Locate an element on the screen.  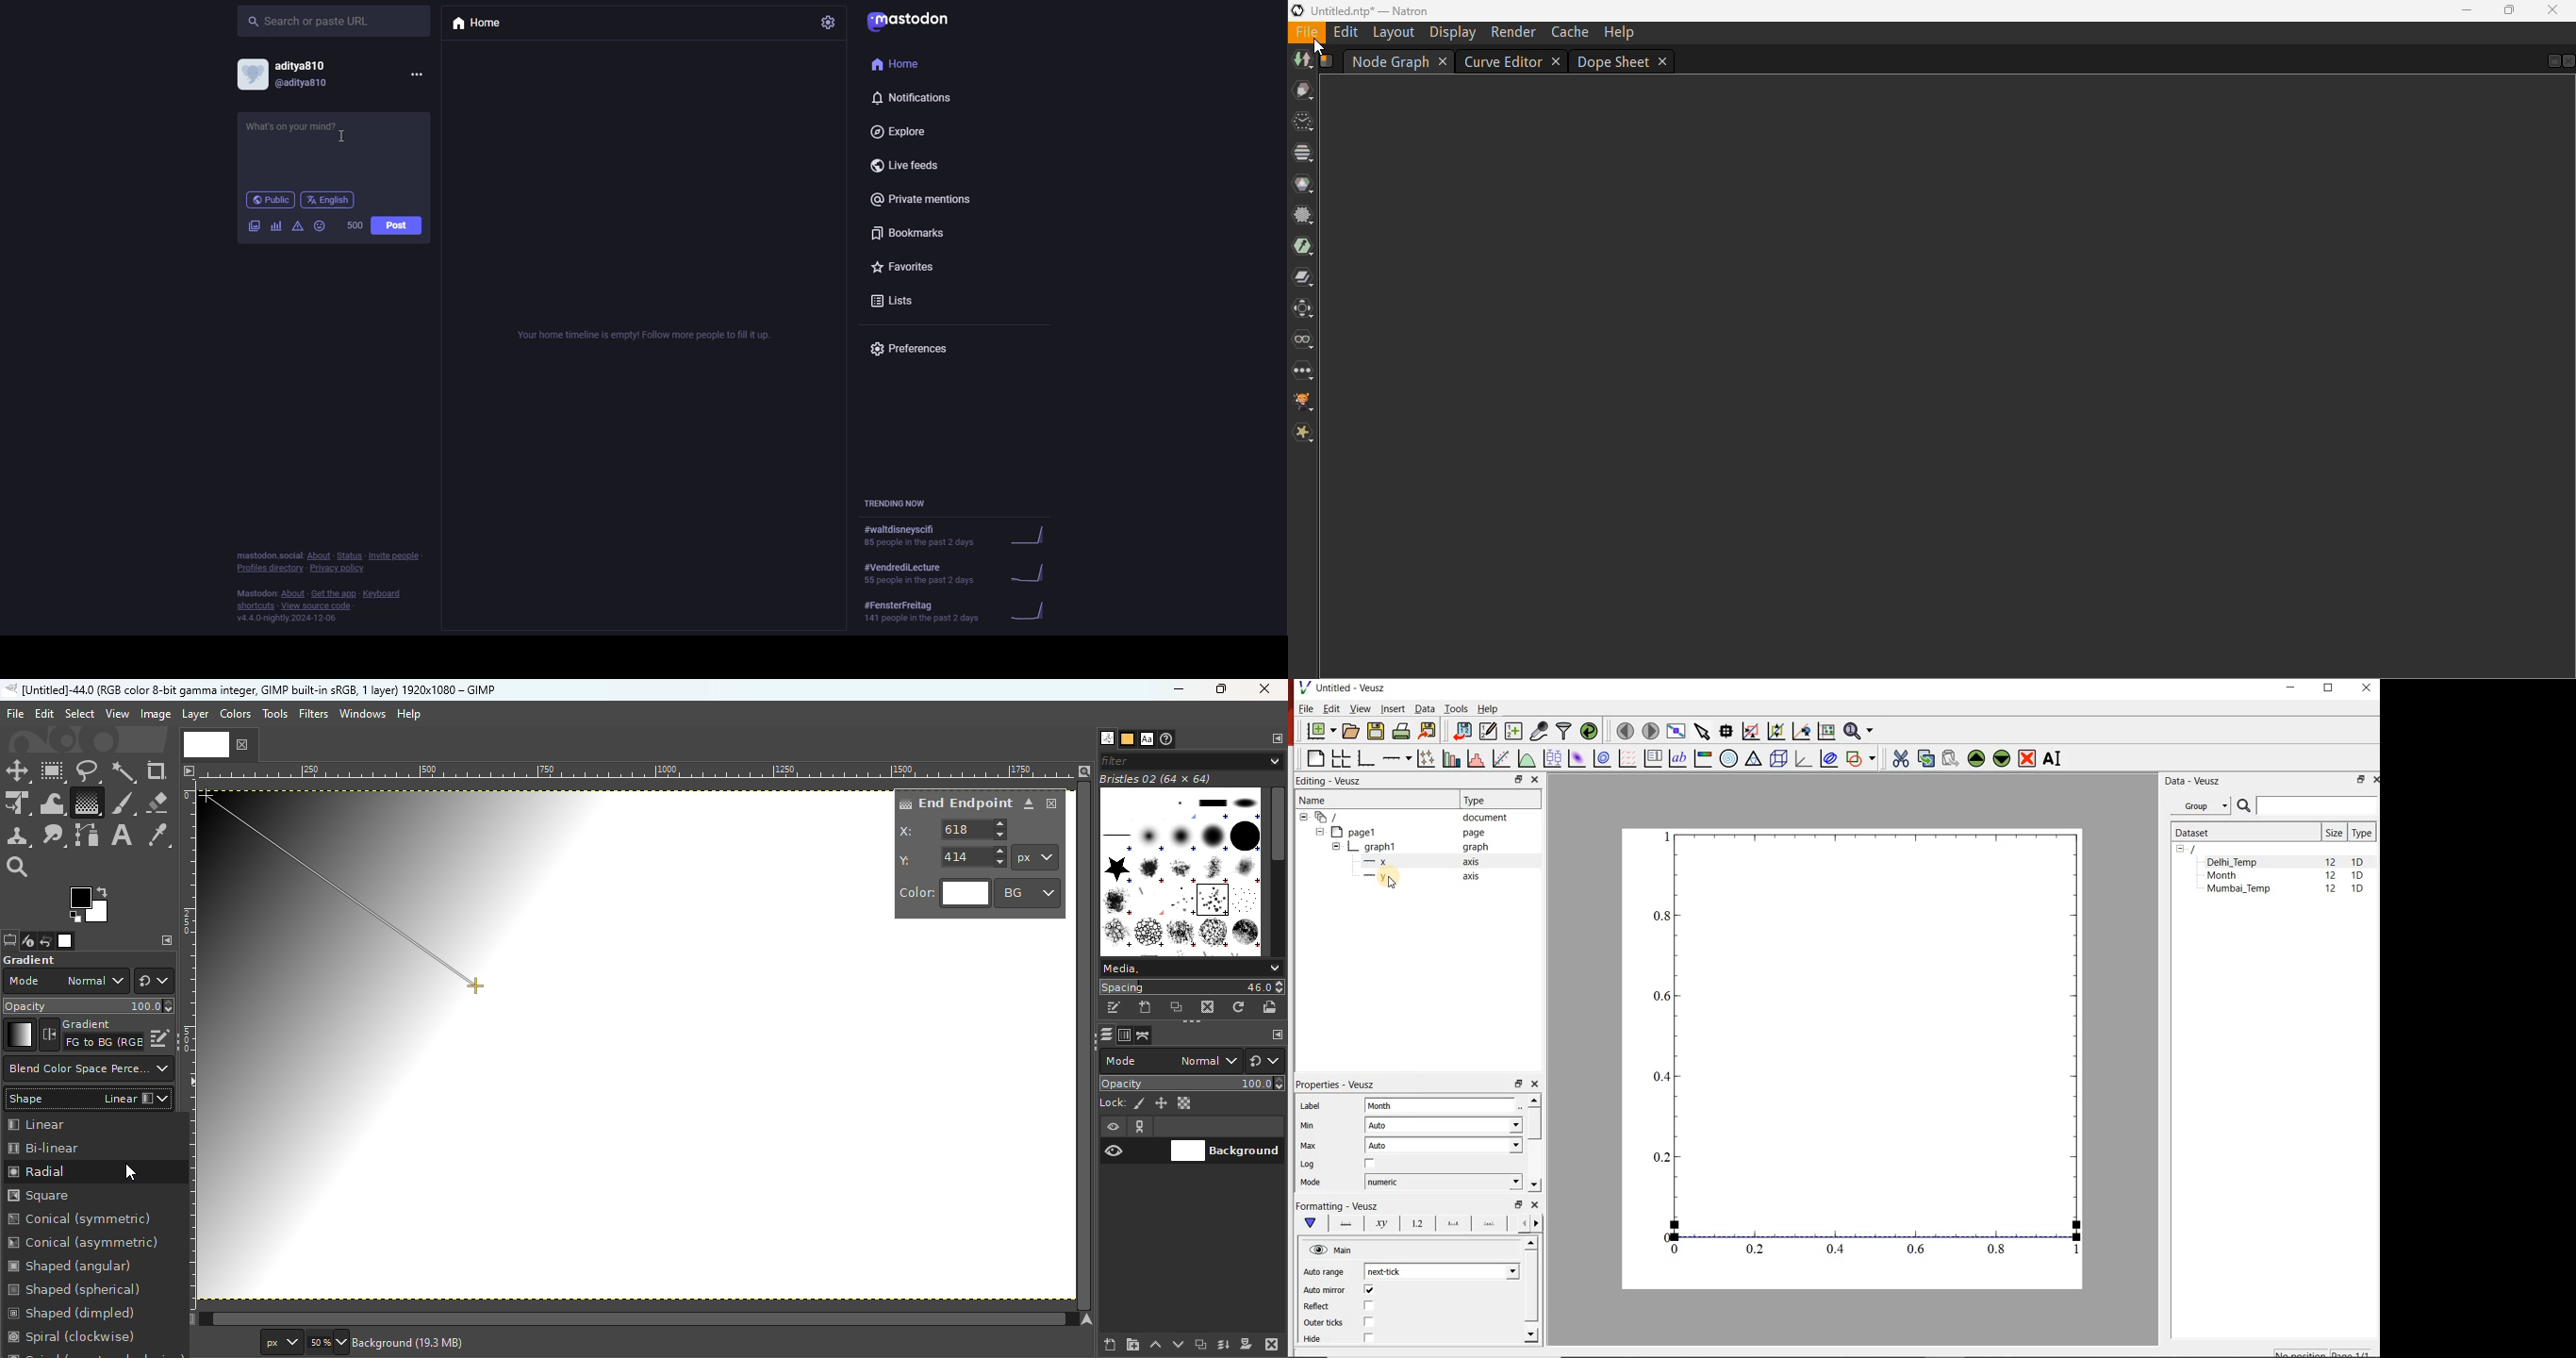
open the fonts tab is located at coordinates (1147, 739).